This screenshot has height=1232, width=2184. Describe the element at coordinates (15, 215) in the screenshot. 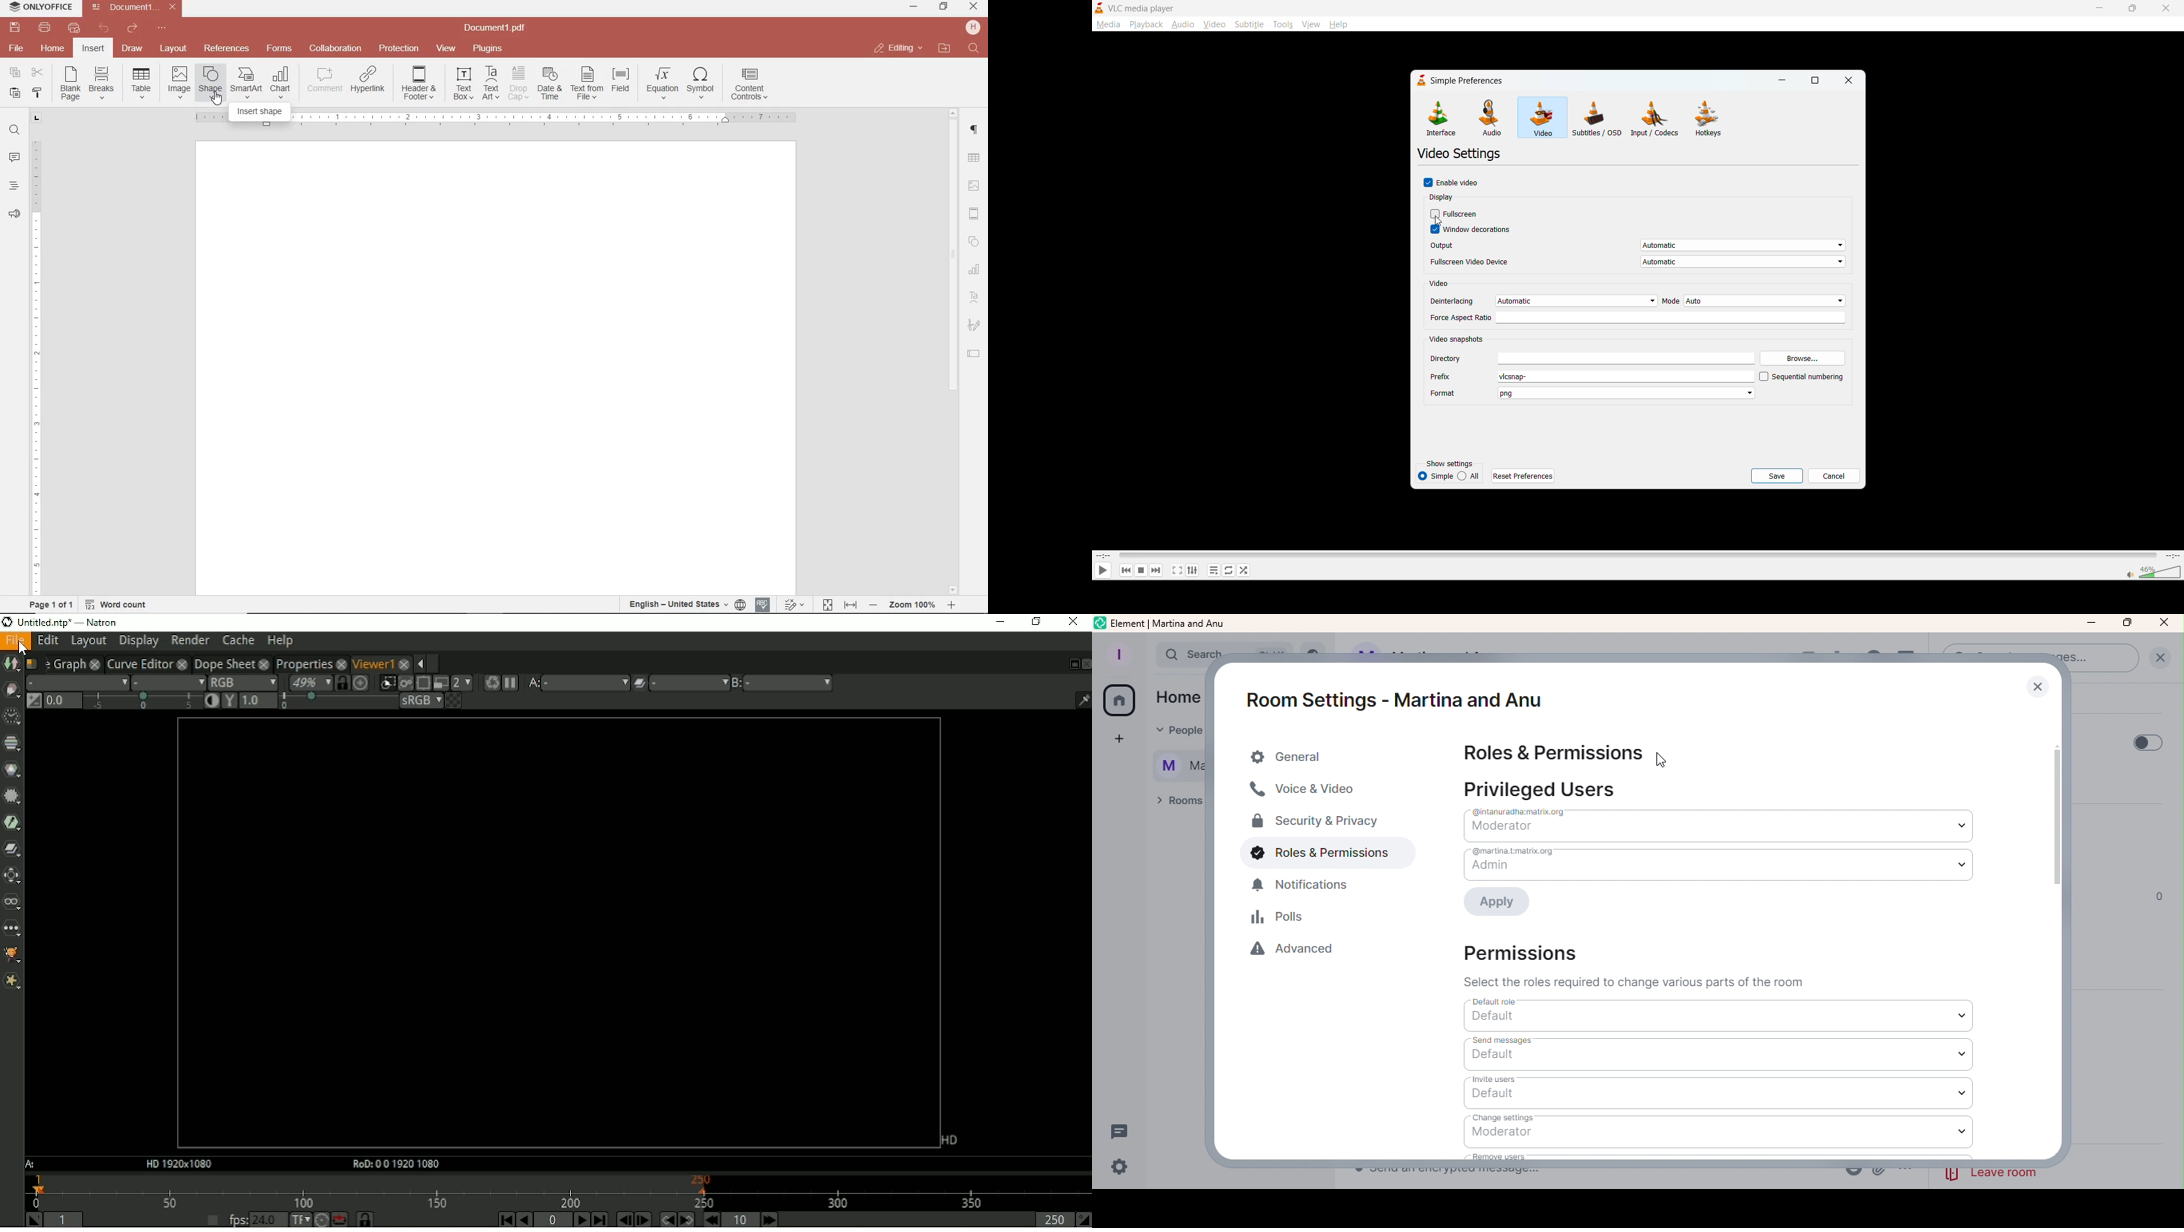

I see `feedback & support` at that location.